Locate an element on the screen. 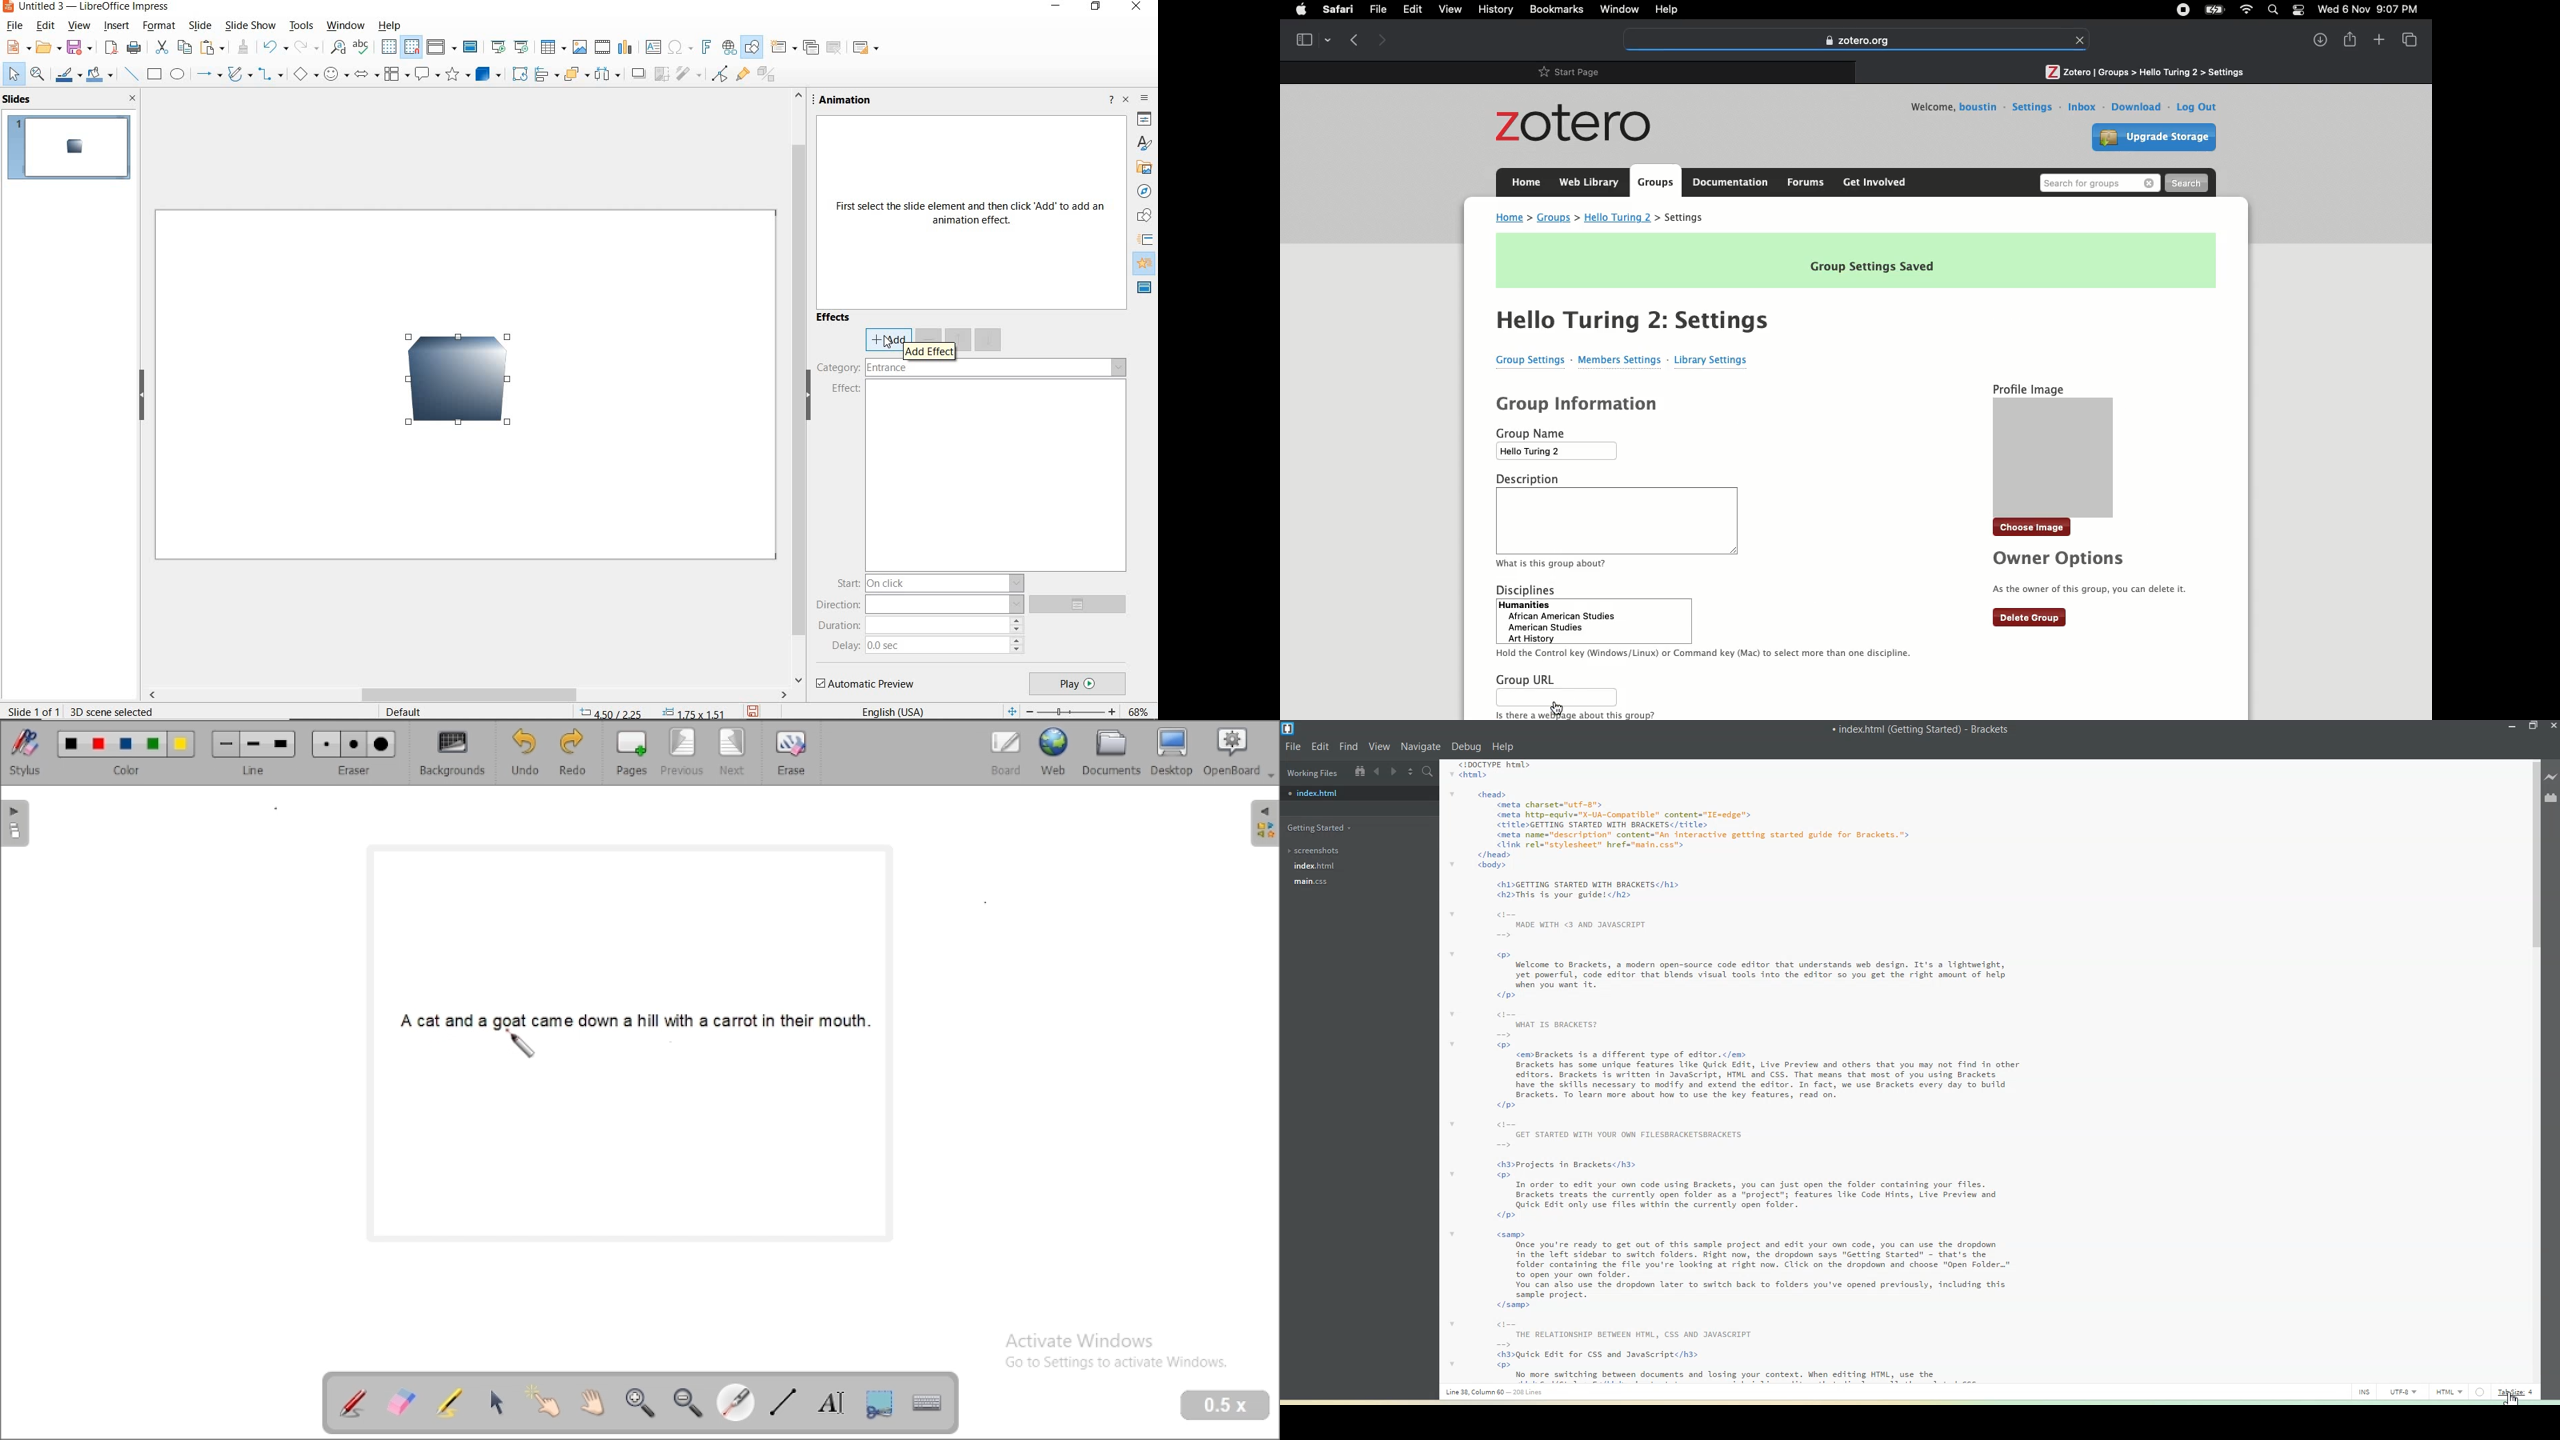 Image resolution: width=2576 pixels, height=1456 pixels. Apple logo is located at coordinates (1300, 10).